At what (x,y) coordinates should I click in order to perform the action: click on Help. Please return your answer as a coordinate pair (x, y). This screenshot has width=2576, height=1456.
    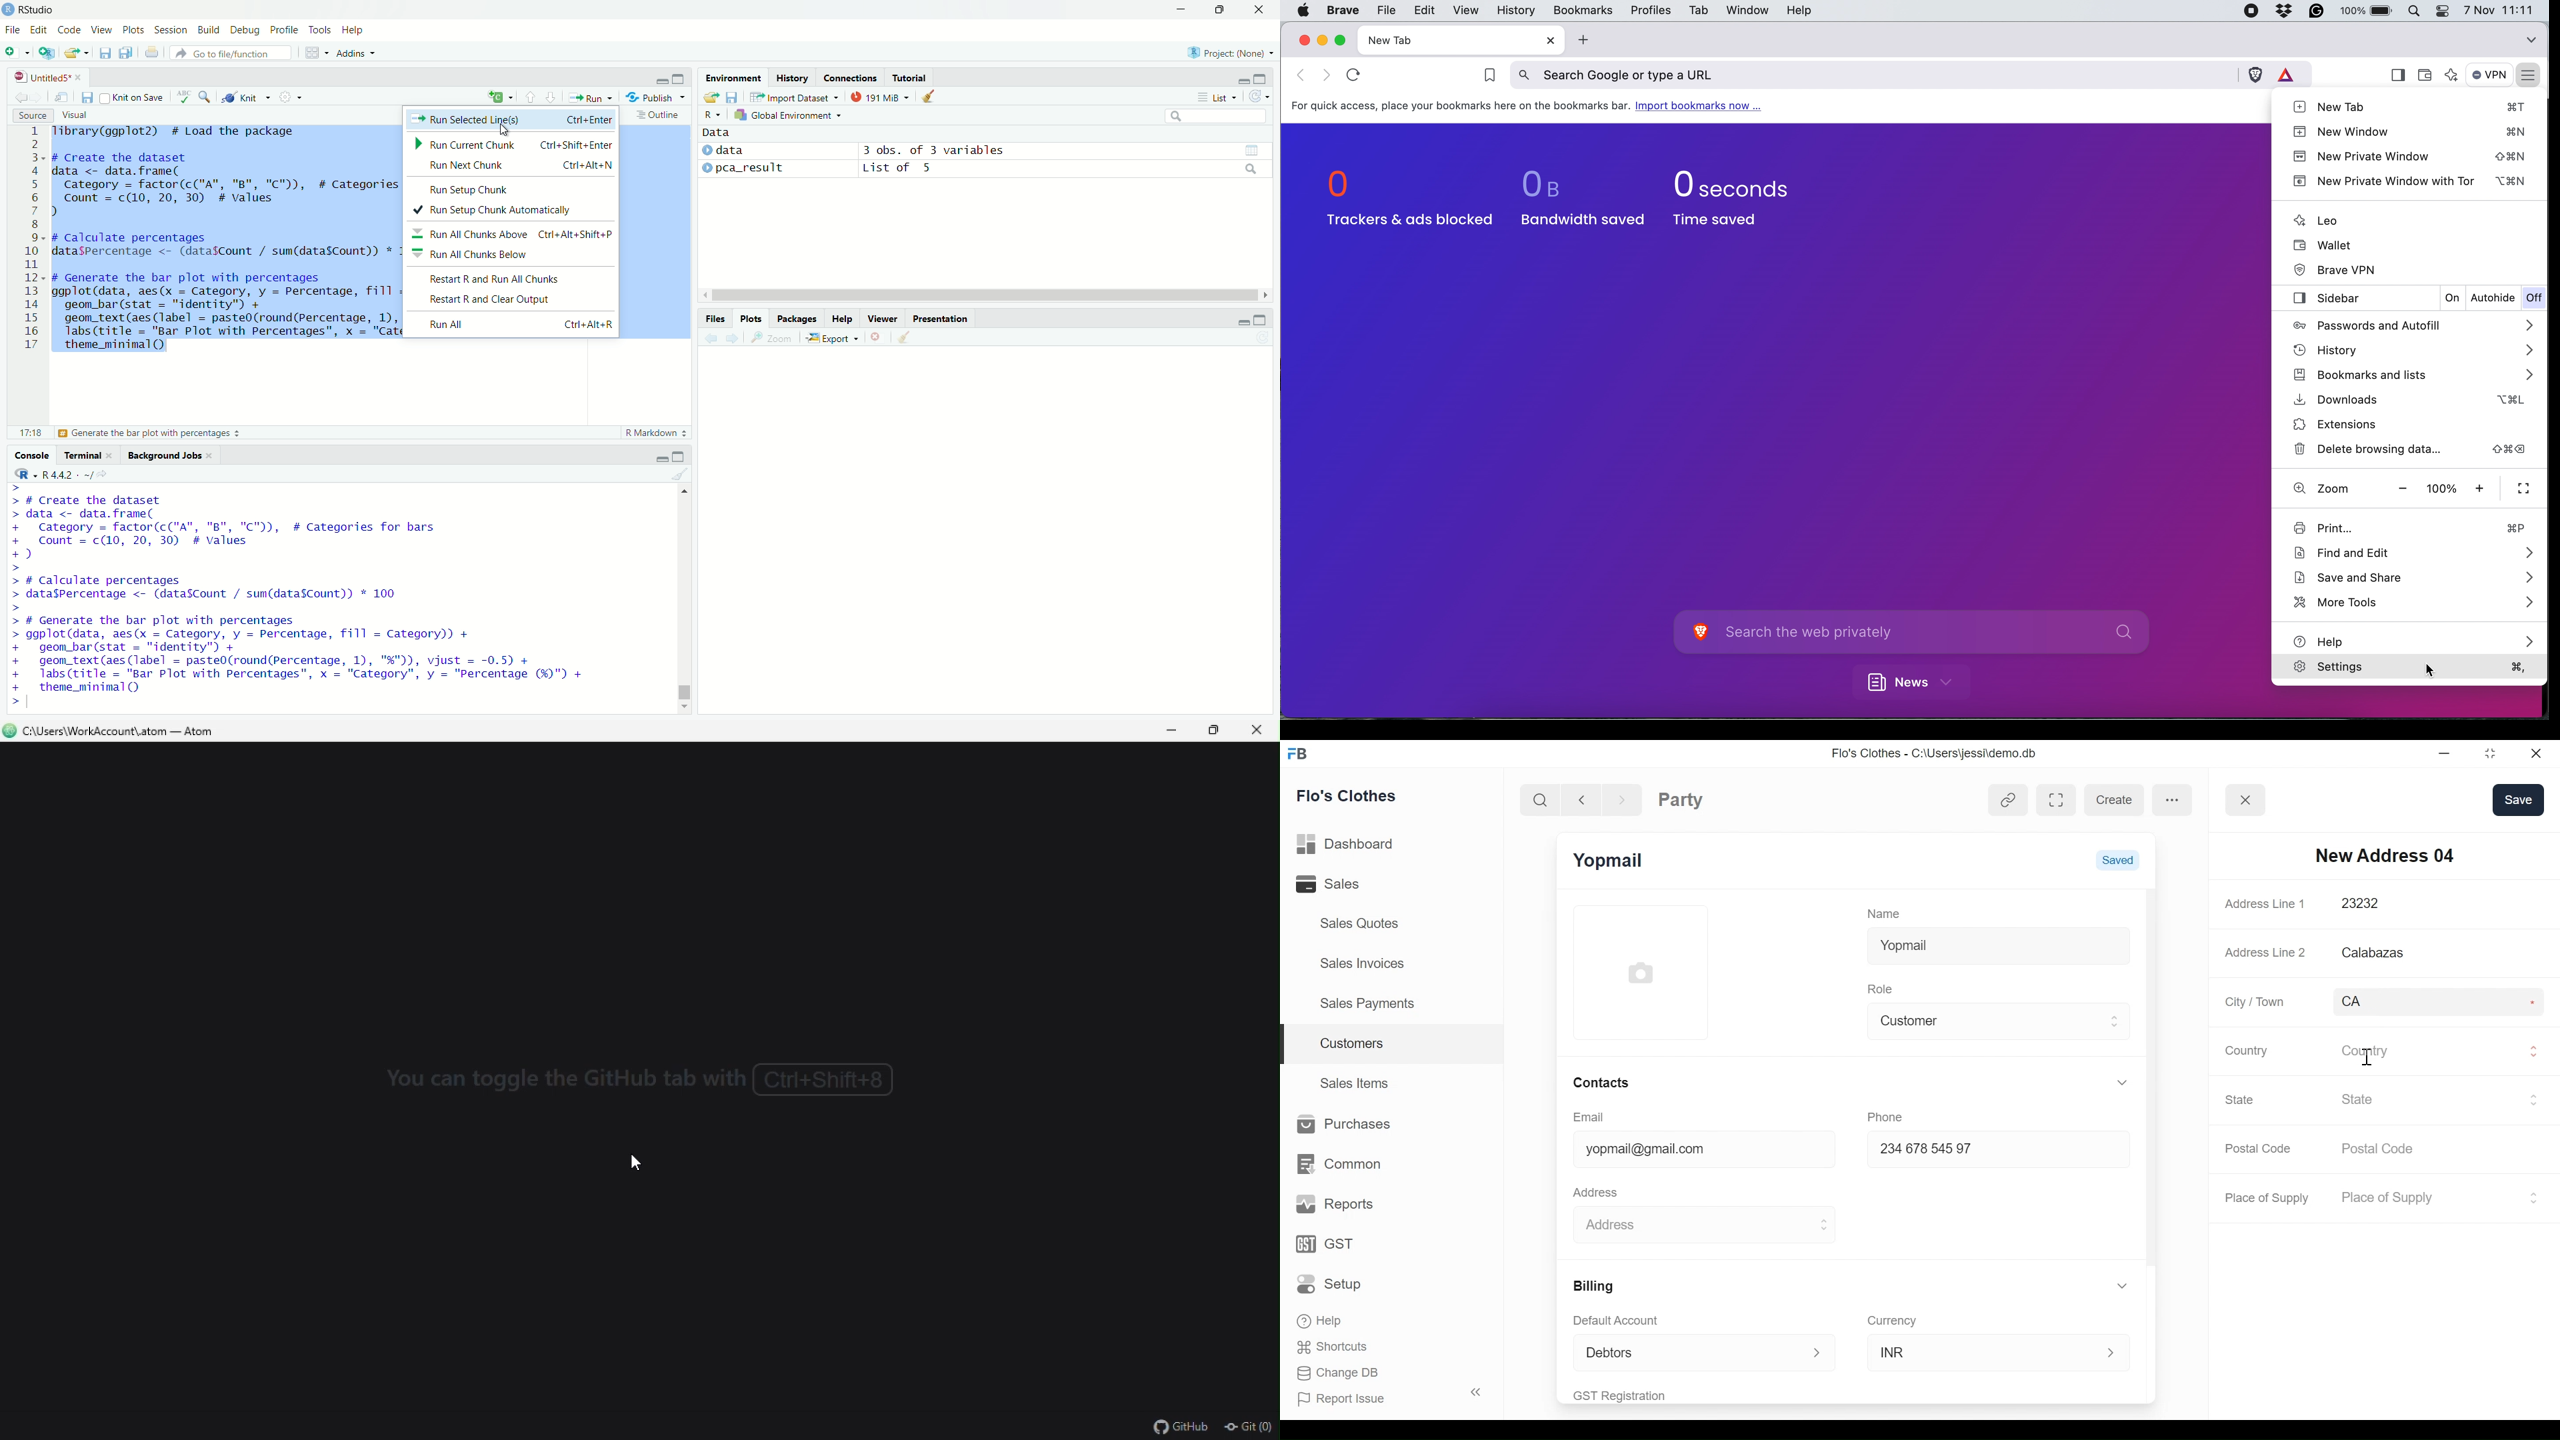
    Looking at the image, I should click on (1321, 1319).